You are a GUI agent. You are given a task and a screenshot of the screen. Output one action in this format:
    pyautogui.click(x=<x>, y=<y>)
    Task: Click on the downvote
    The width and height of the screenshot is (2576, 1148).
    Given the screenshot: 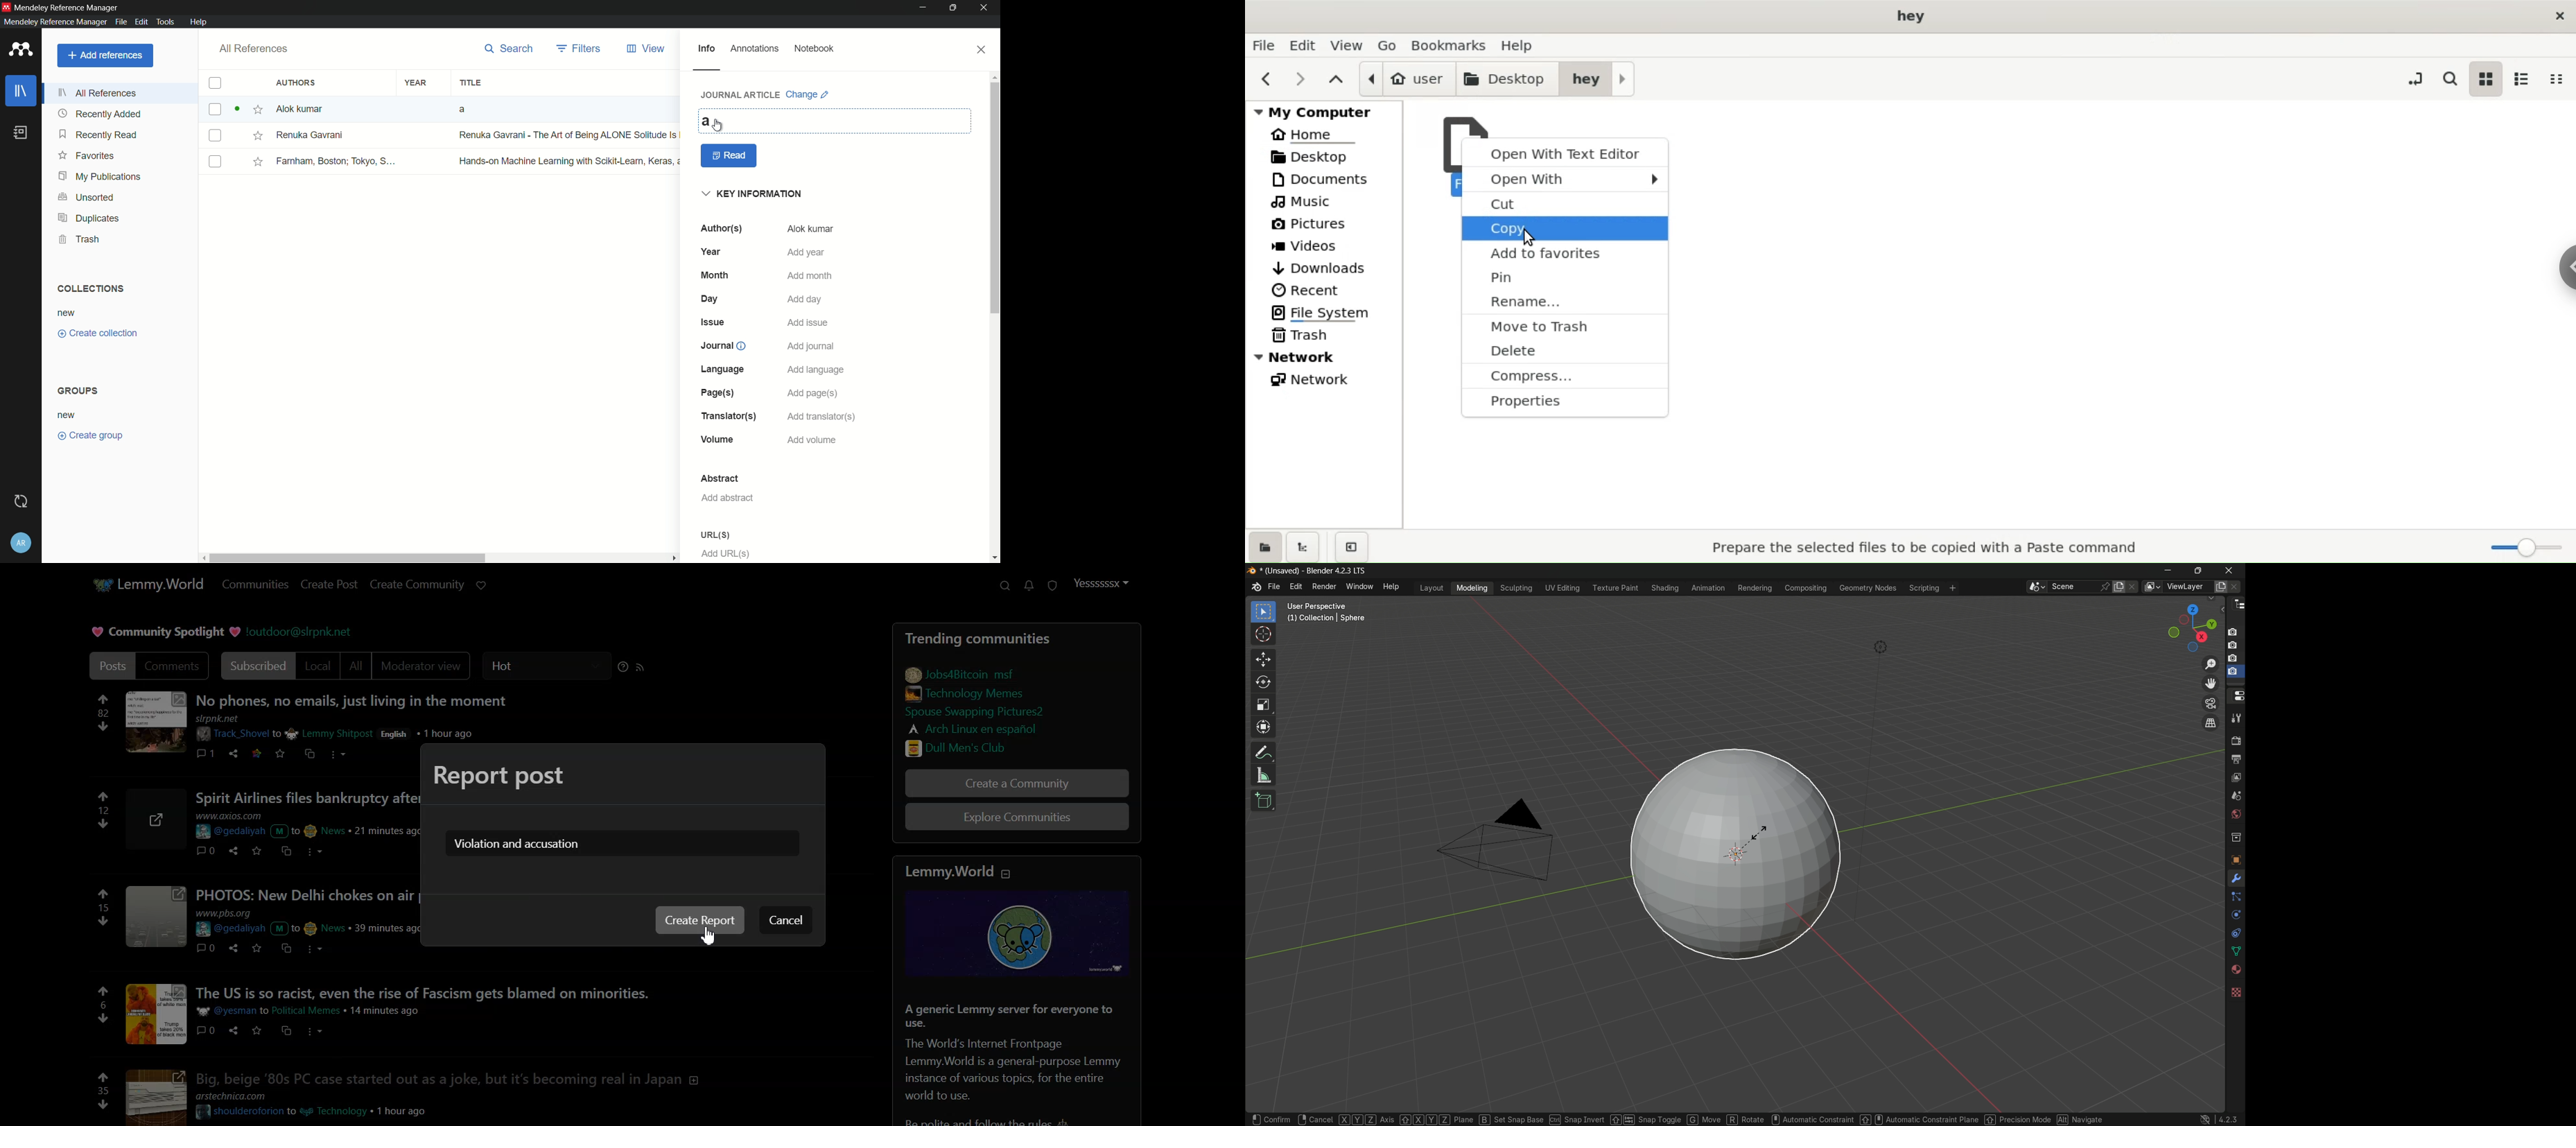 What is the action you would take?
    pyautogui.click(x=101, y=1018)
    